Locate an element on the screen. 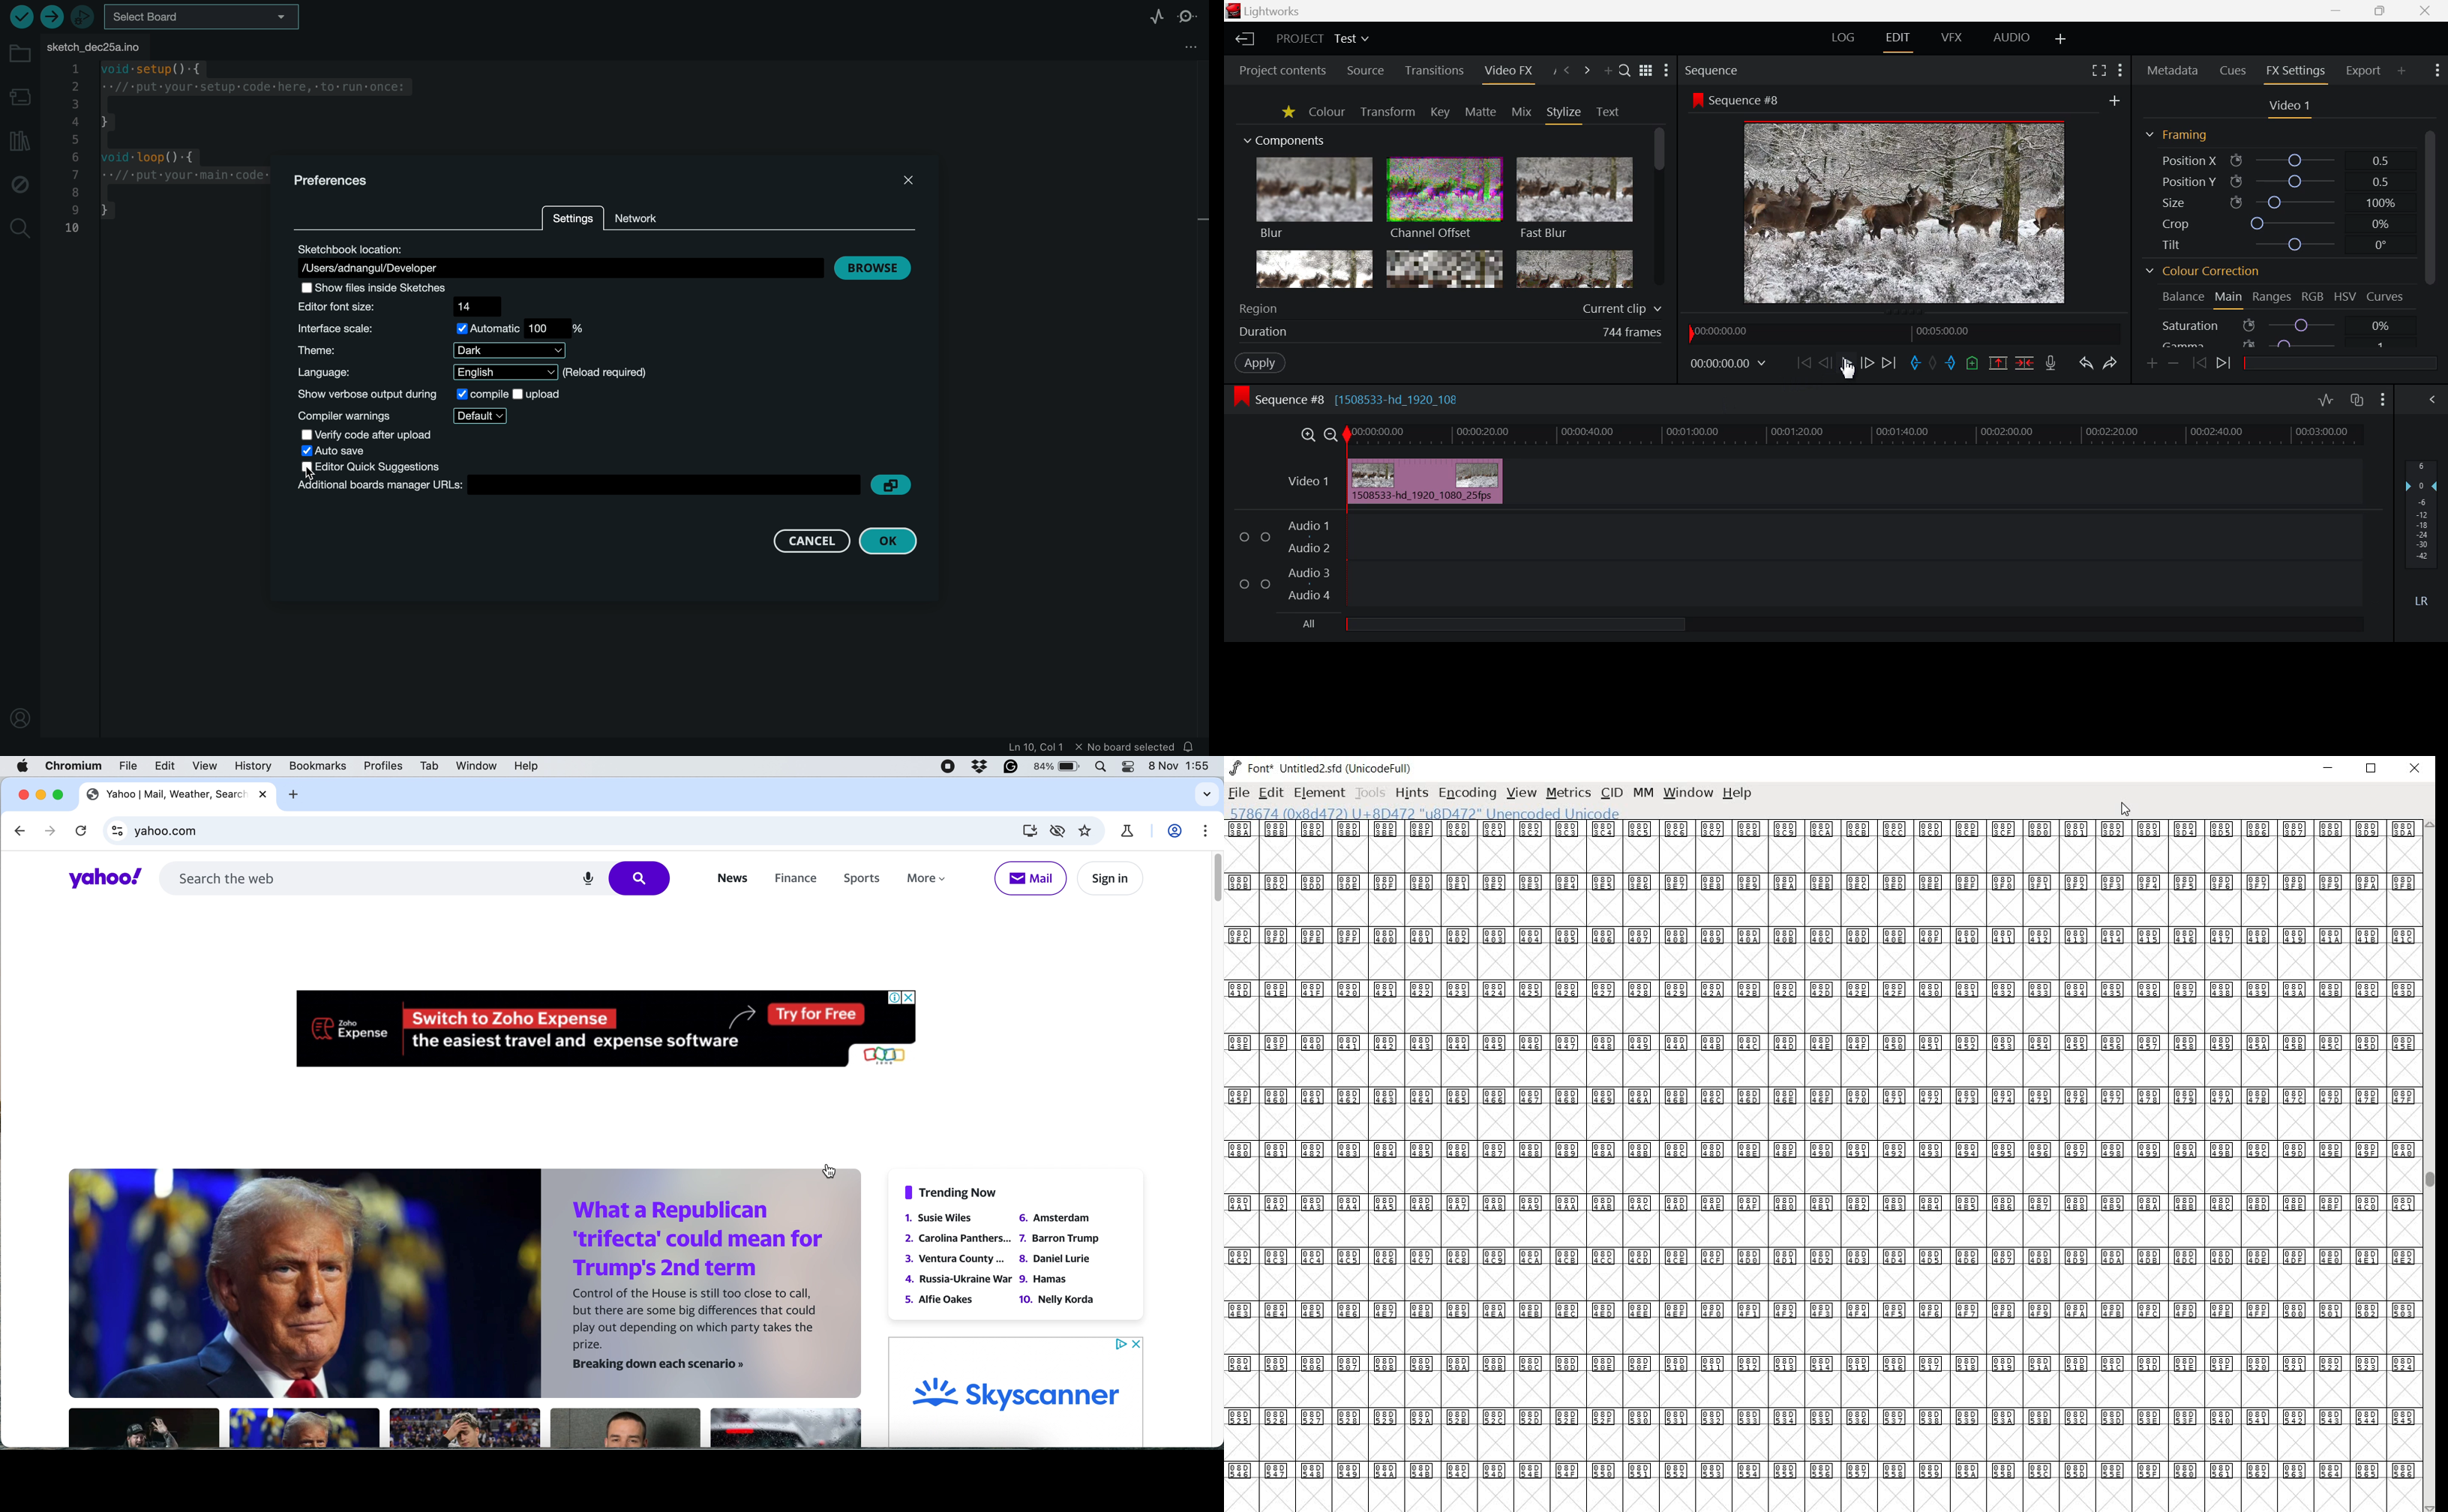 The width and height of the screenshot is (2464, 1512). Redo is located at coordinates (2109, 365).